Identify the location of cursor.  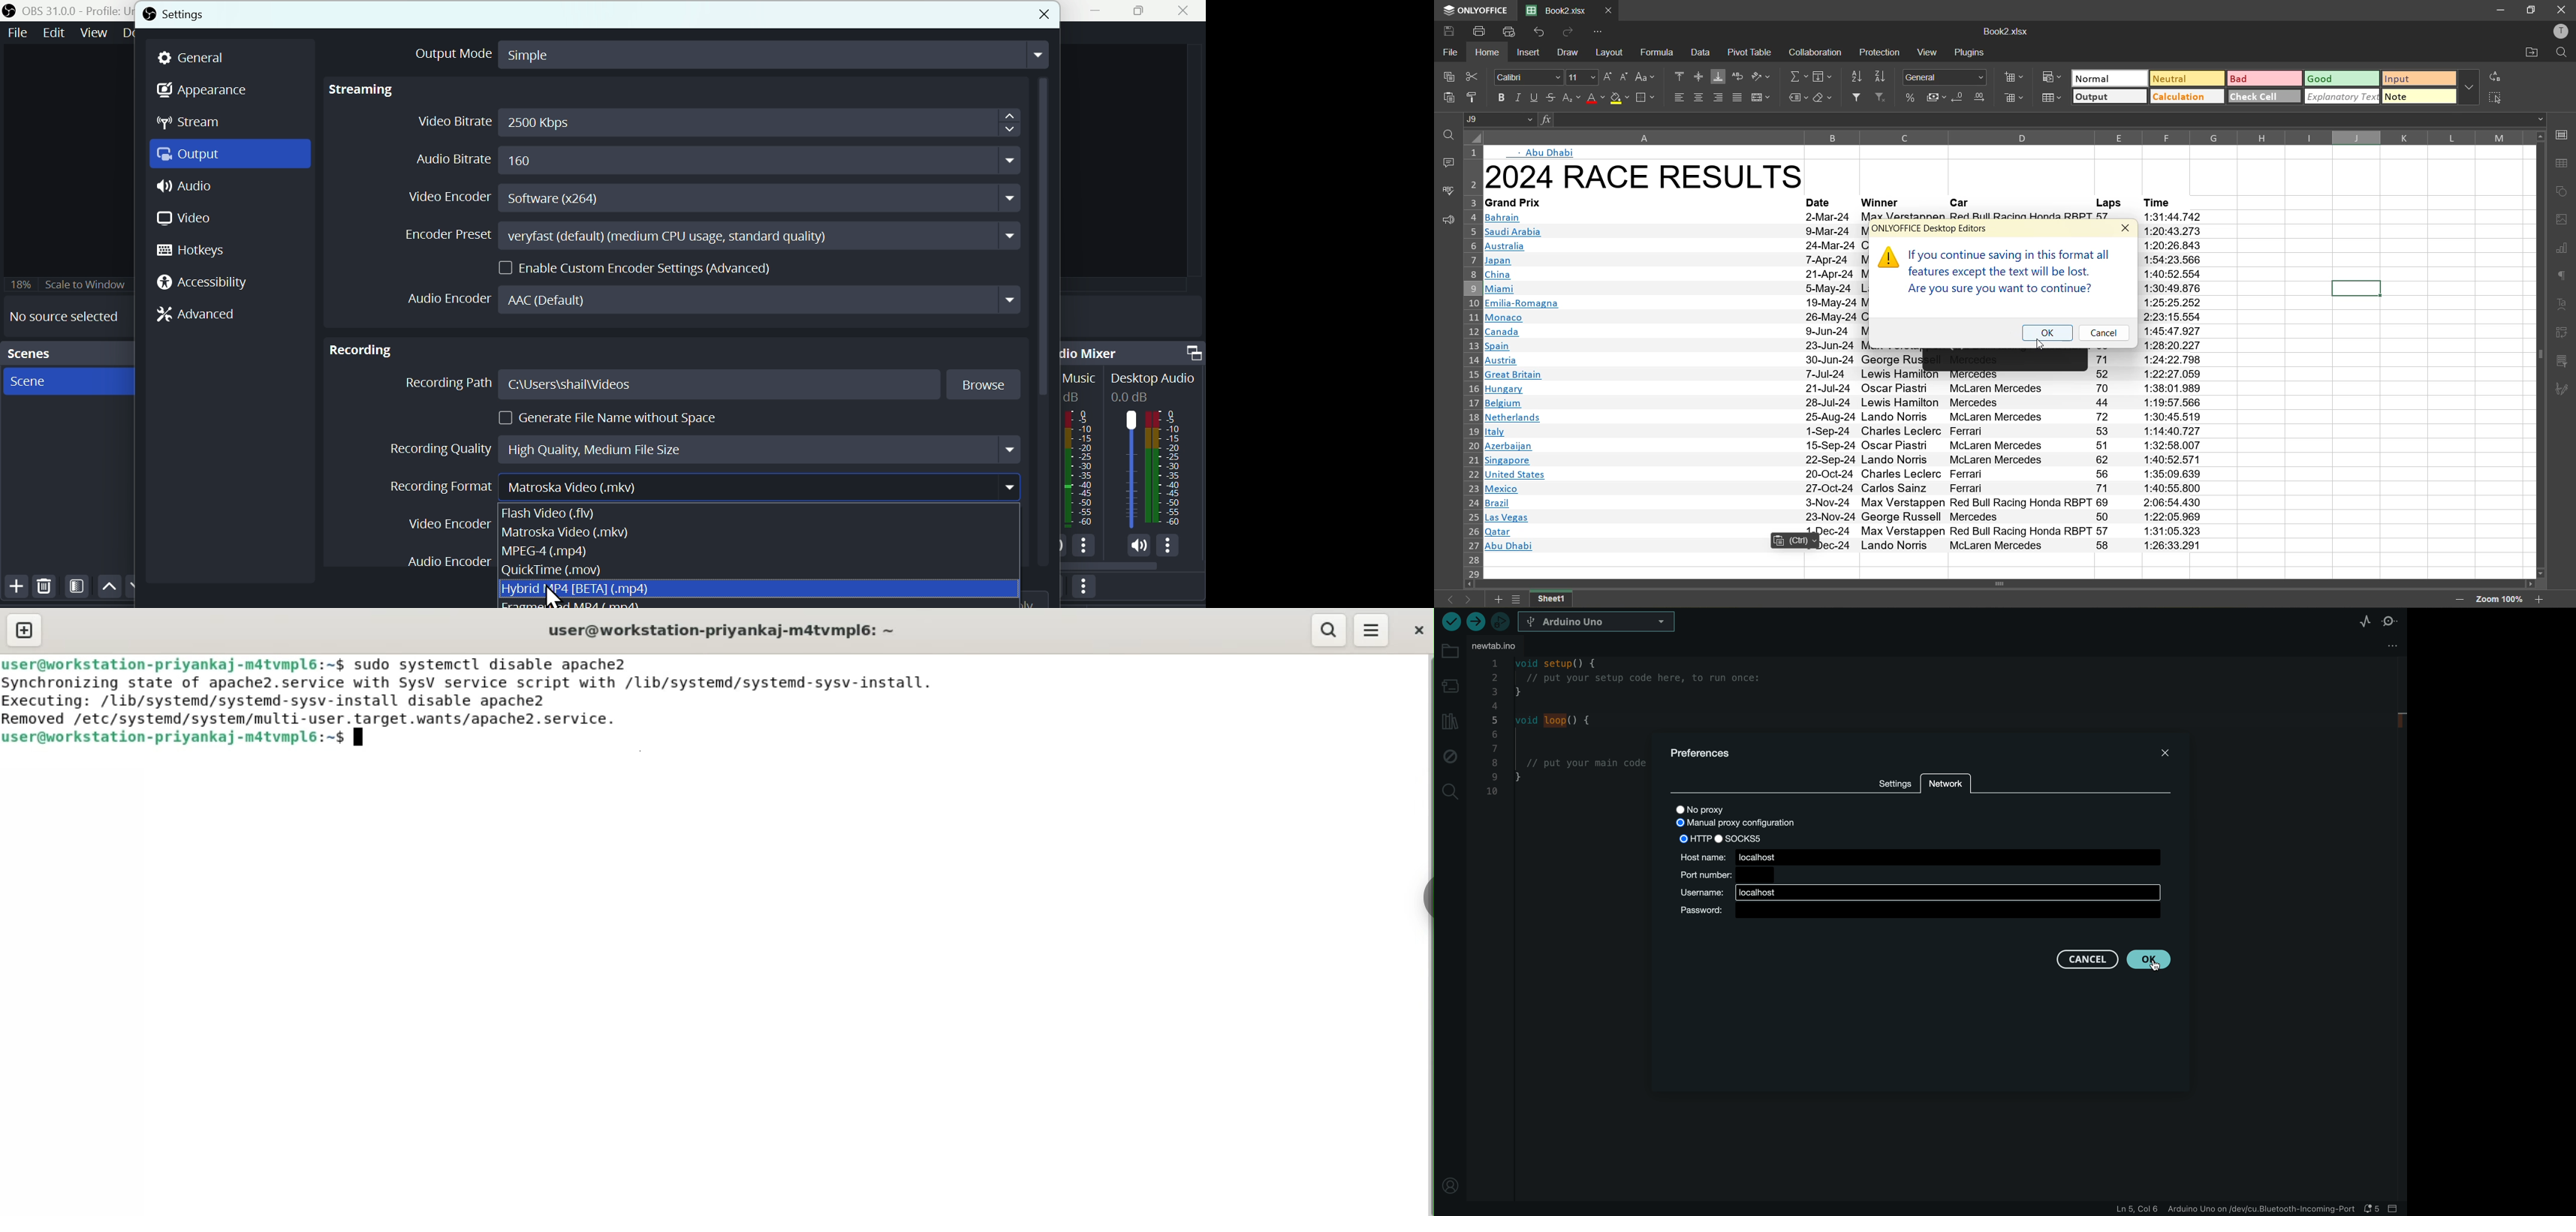
(553, 596).